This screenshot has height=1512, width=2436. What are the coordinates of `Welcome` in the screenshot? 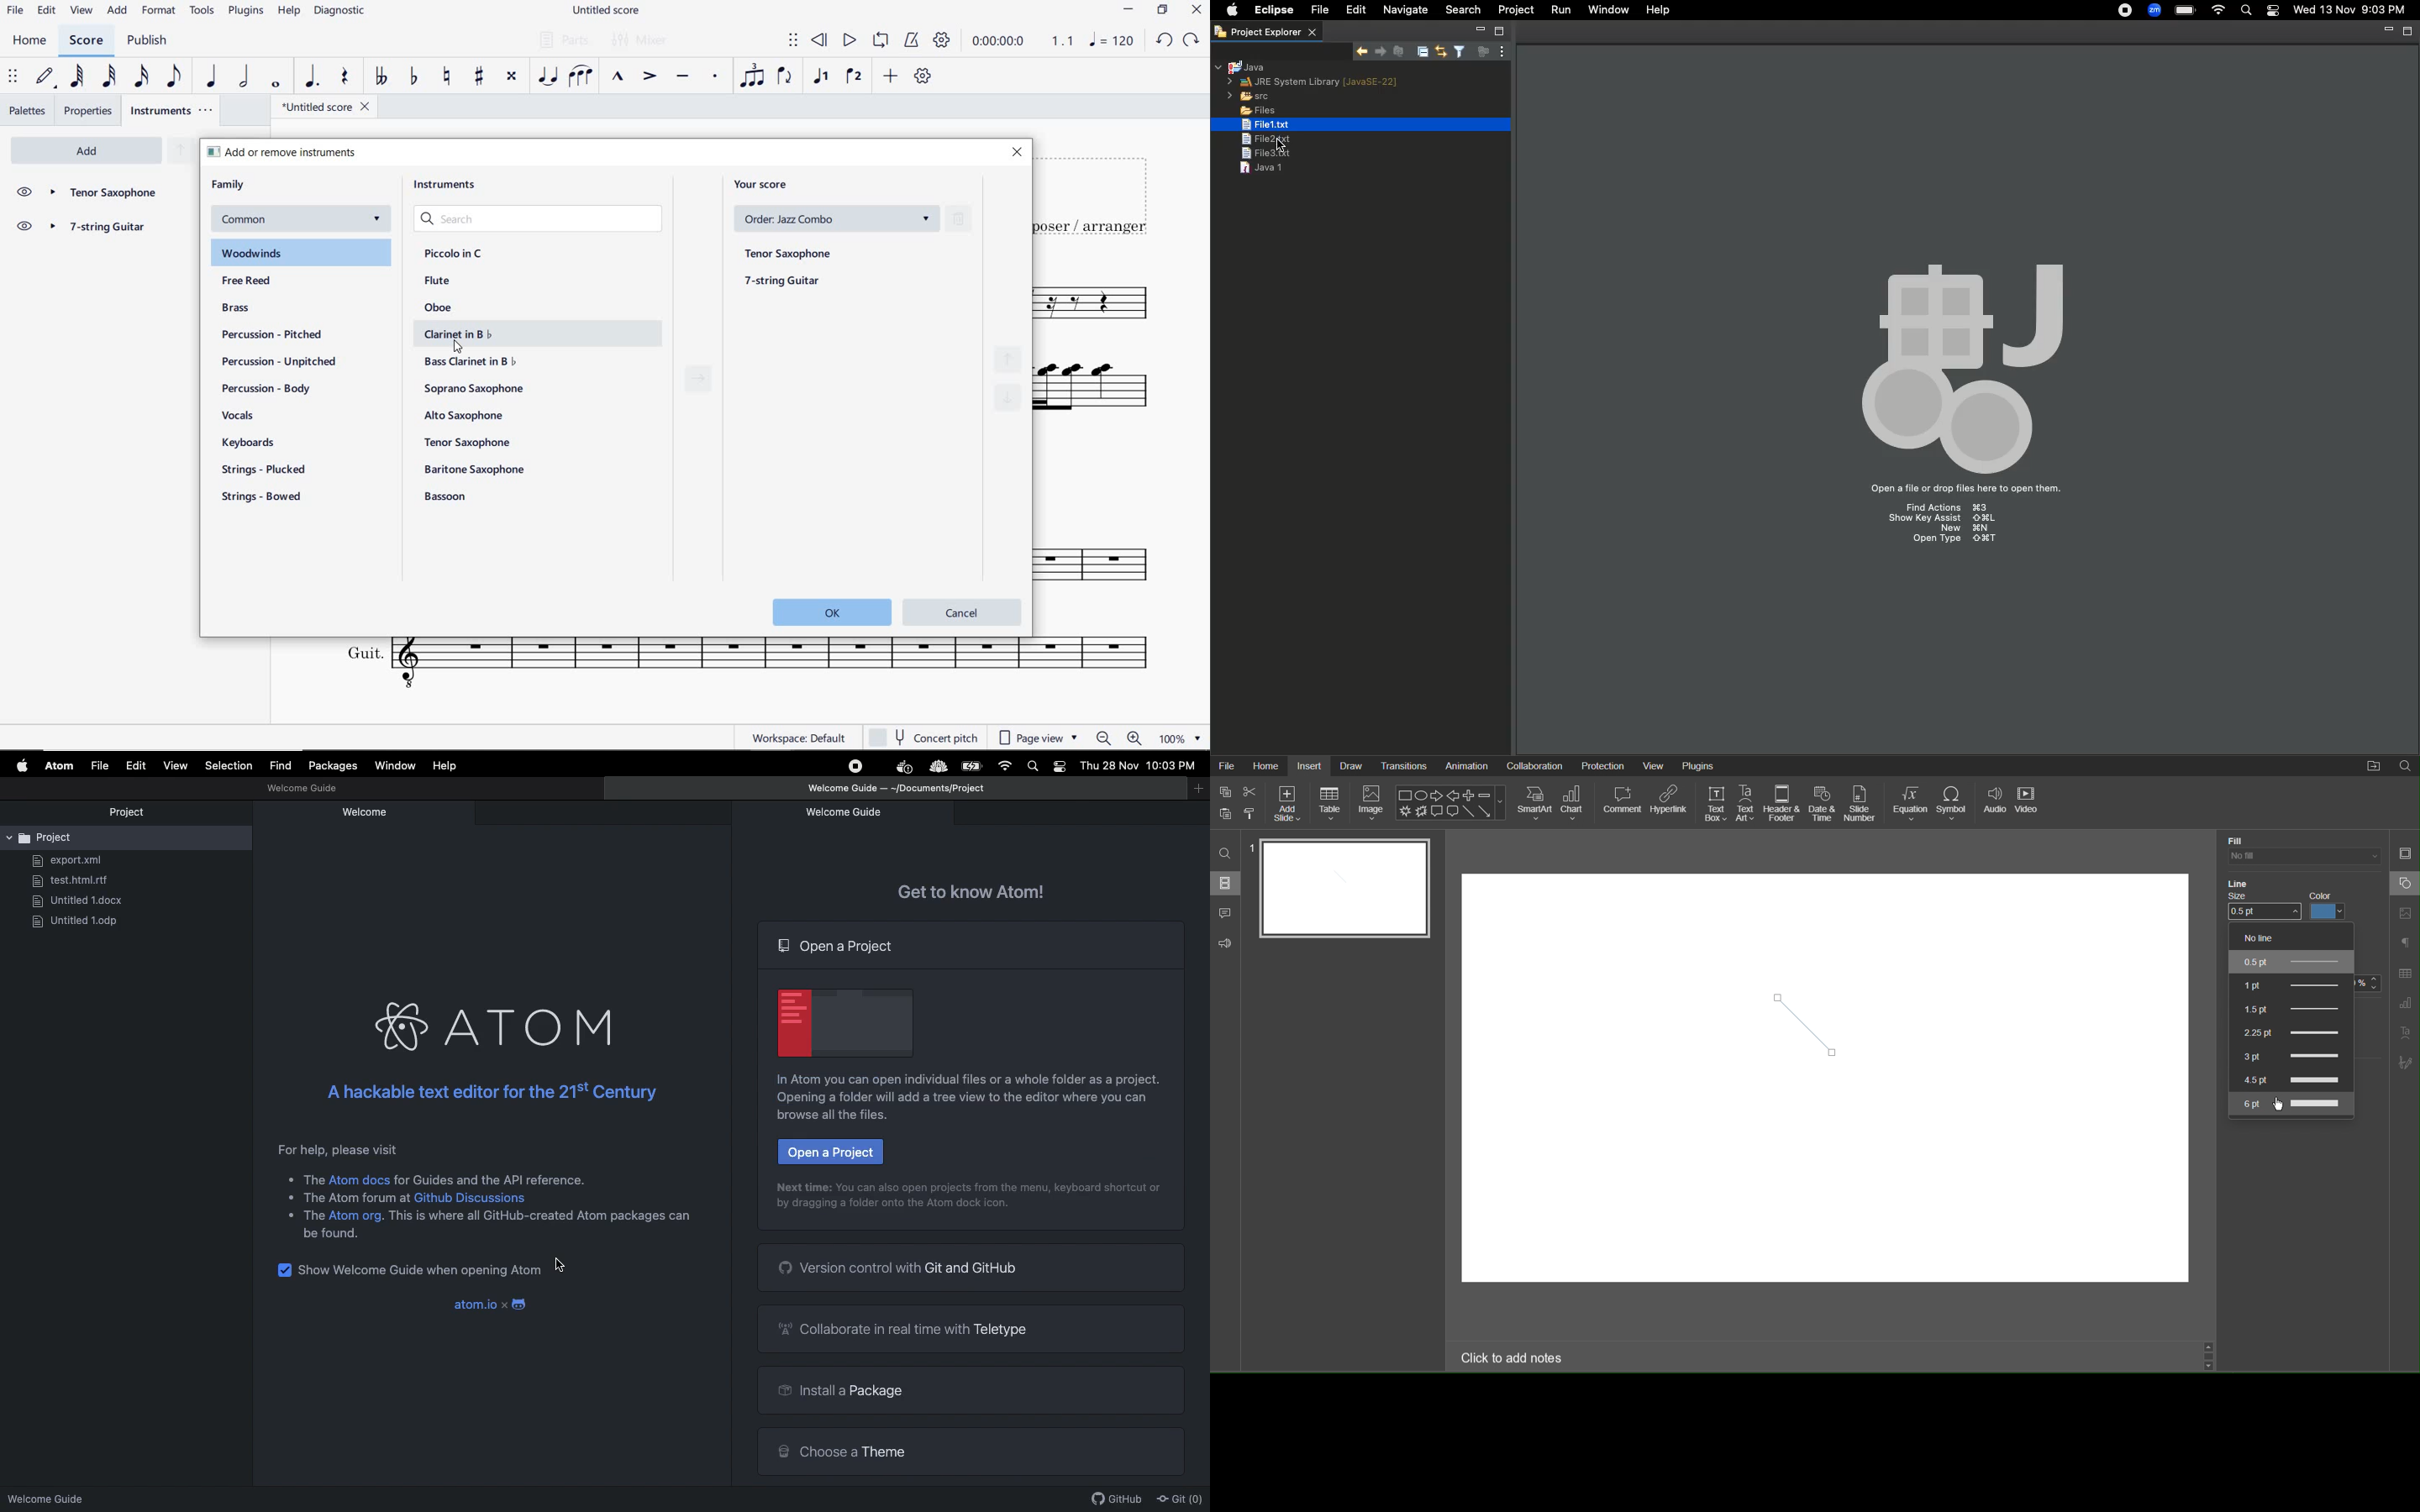 It's located at (299, 790).